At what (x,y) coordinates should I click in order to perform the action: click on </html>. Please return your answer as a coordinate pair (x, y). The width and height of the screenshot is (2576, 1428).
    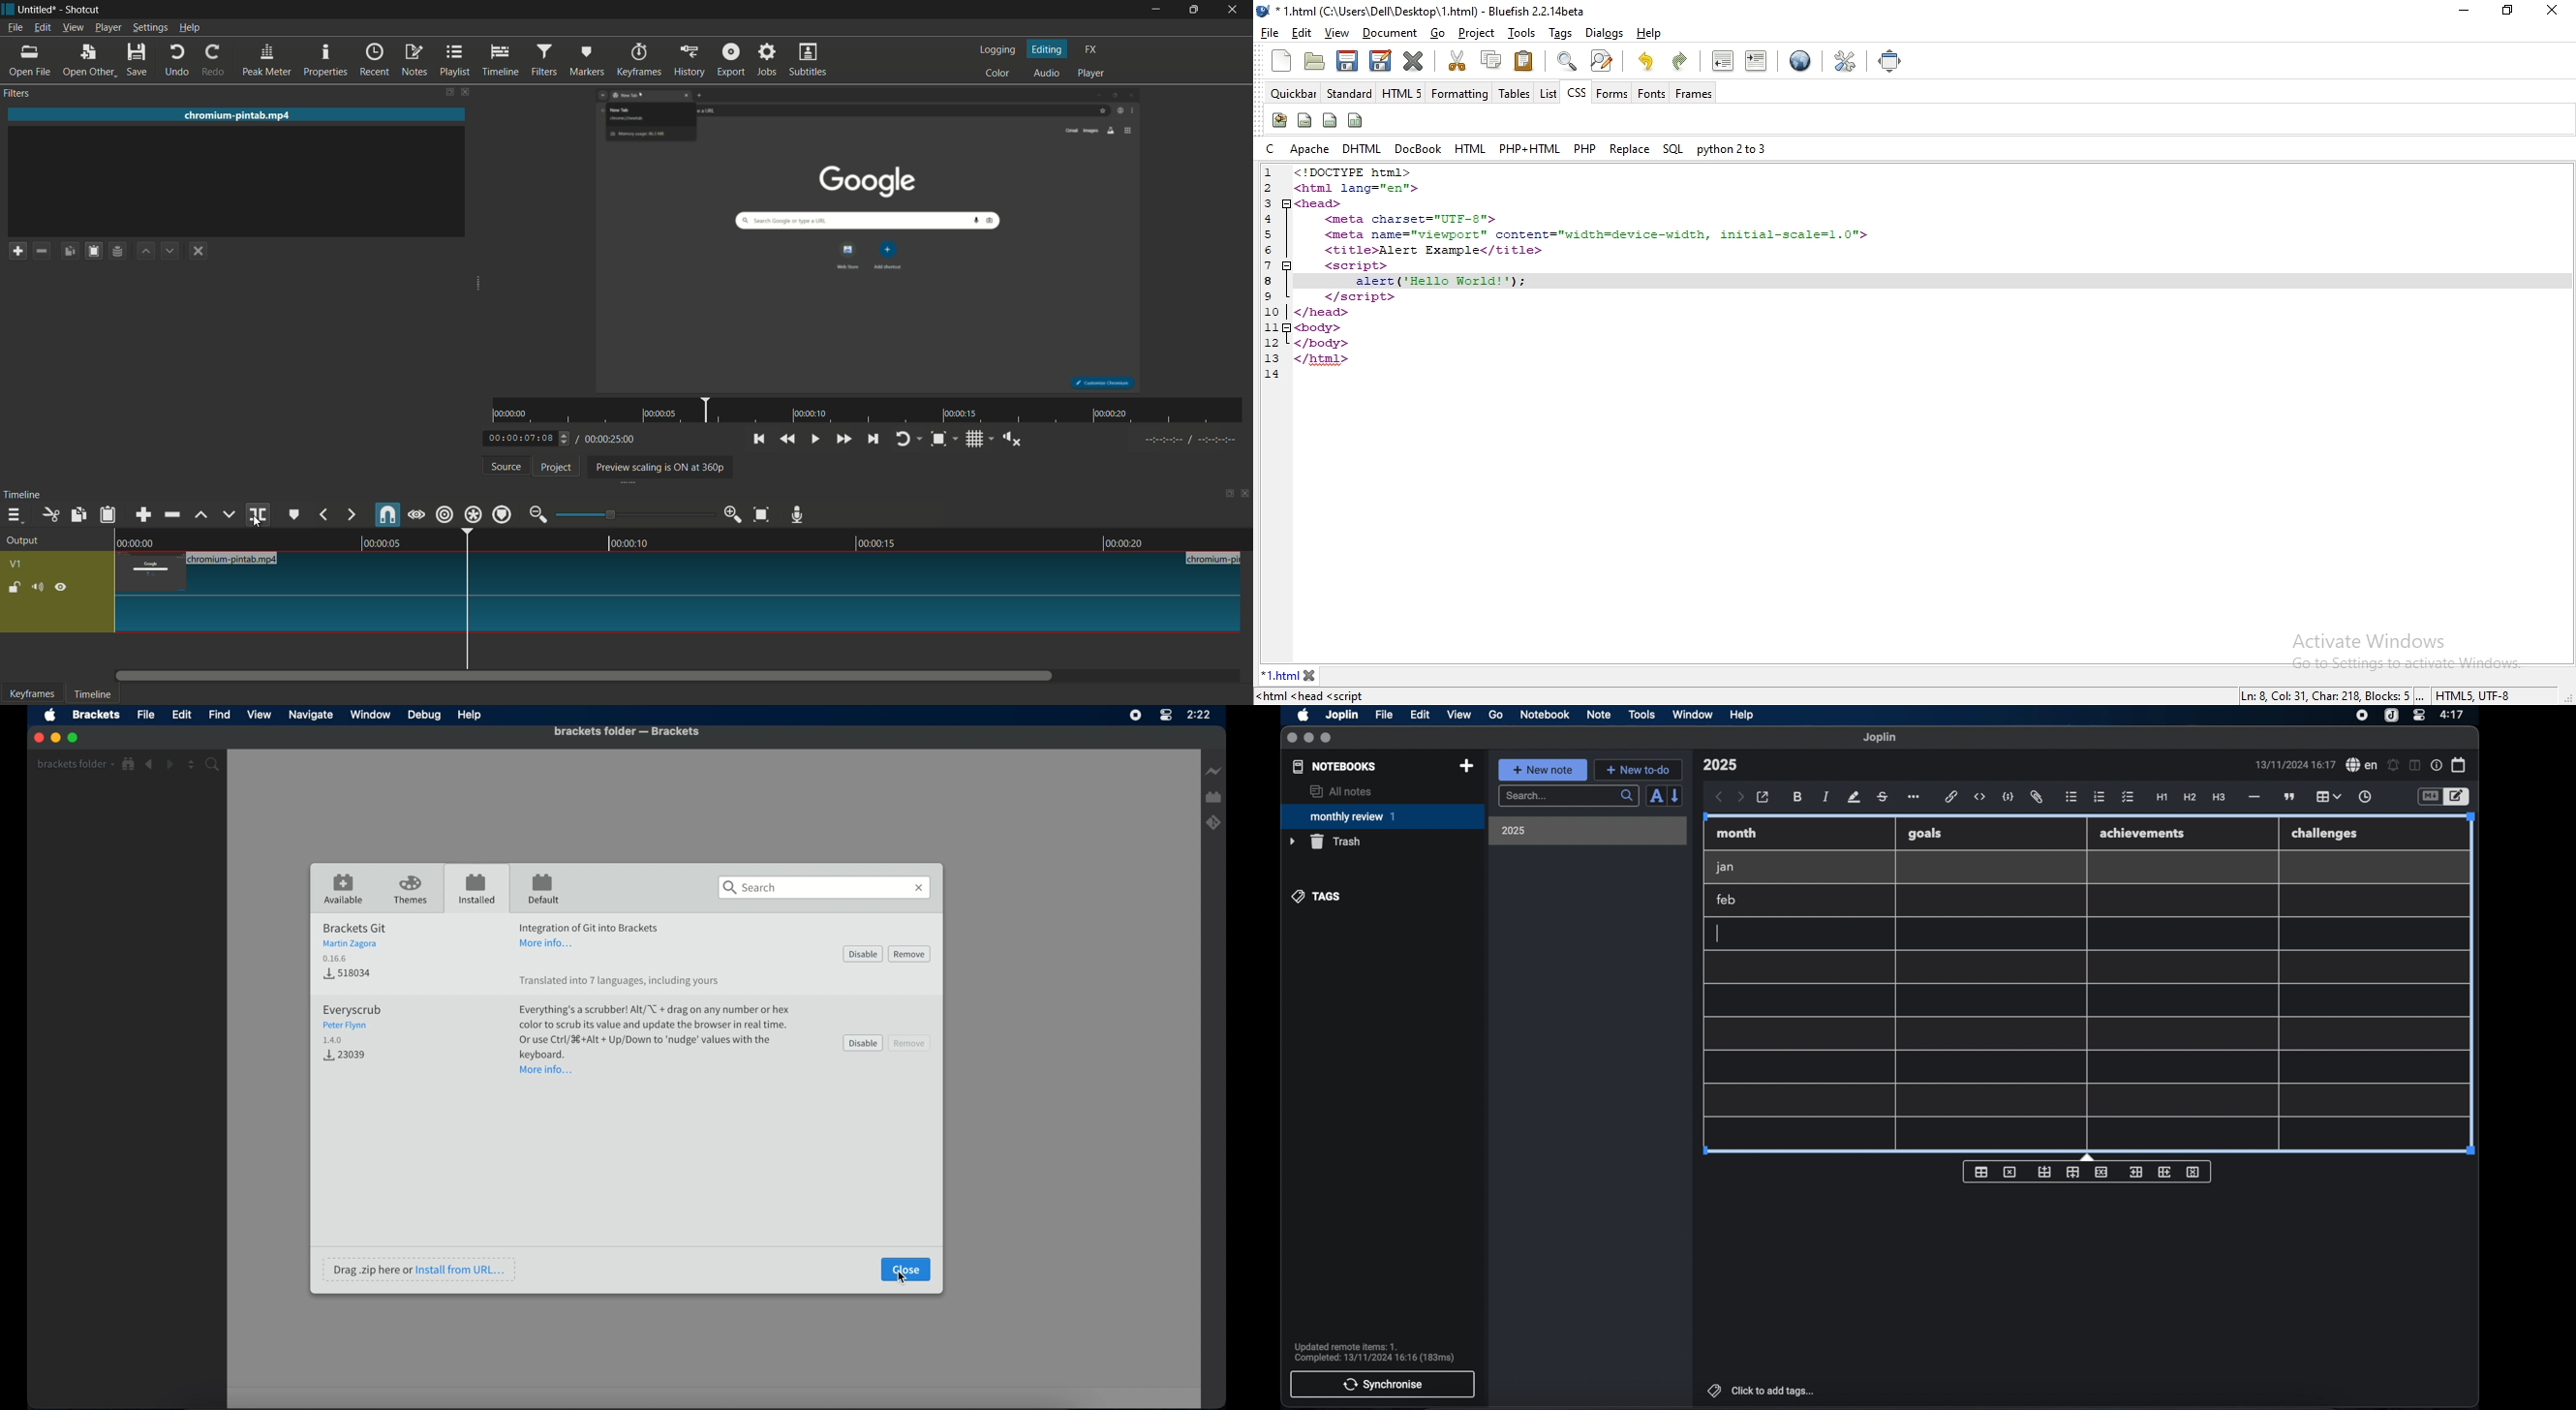
    Looking at the image, I should click on (1324, 358).